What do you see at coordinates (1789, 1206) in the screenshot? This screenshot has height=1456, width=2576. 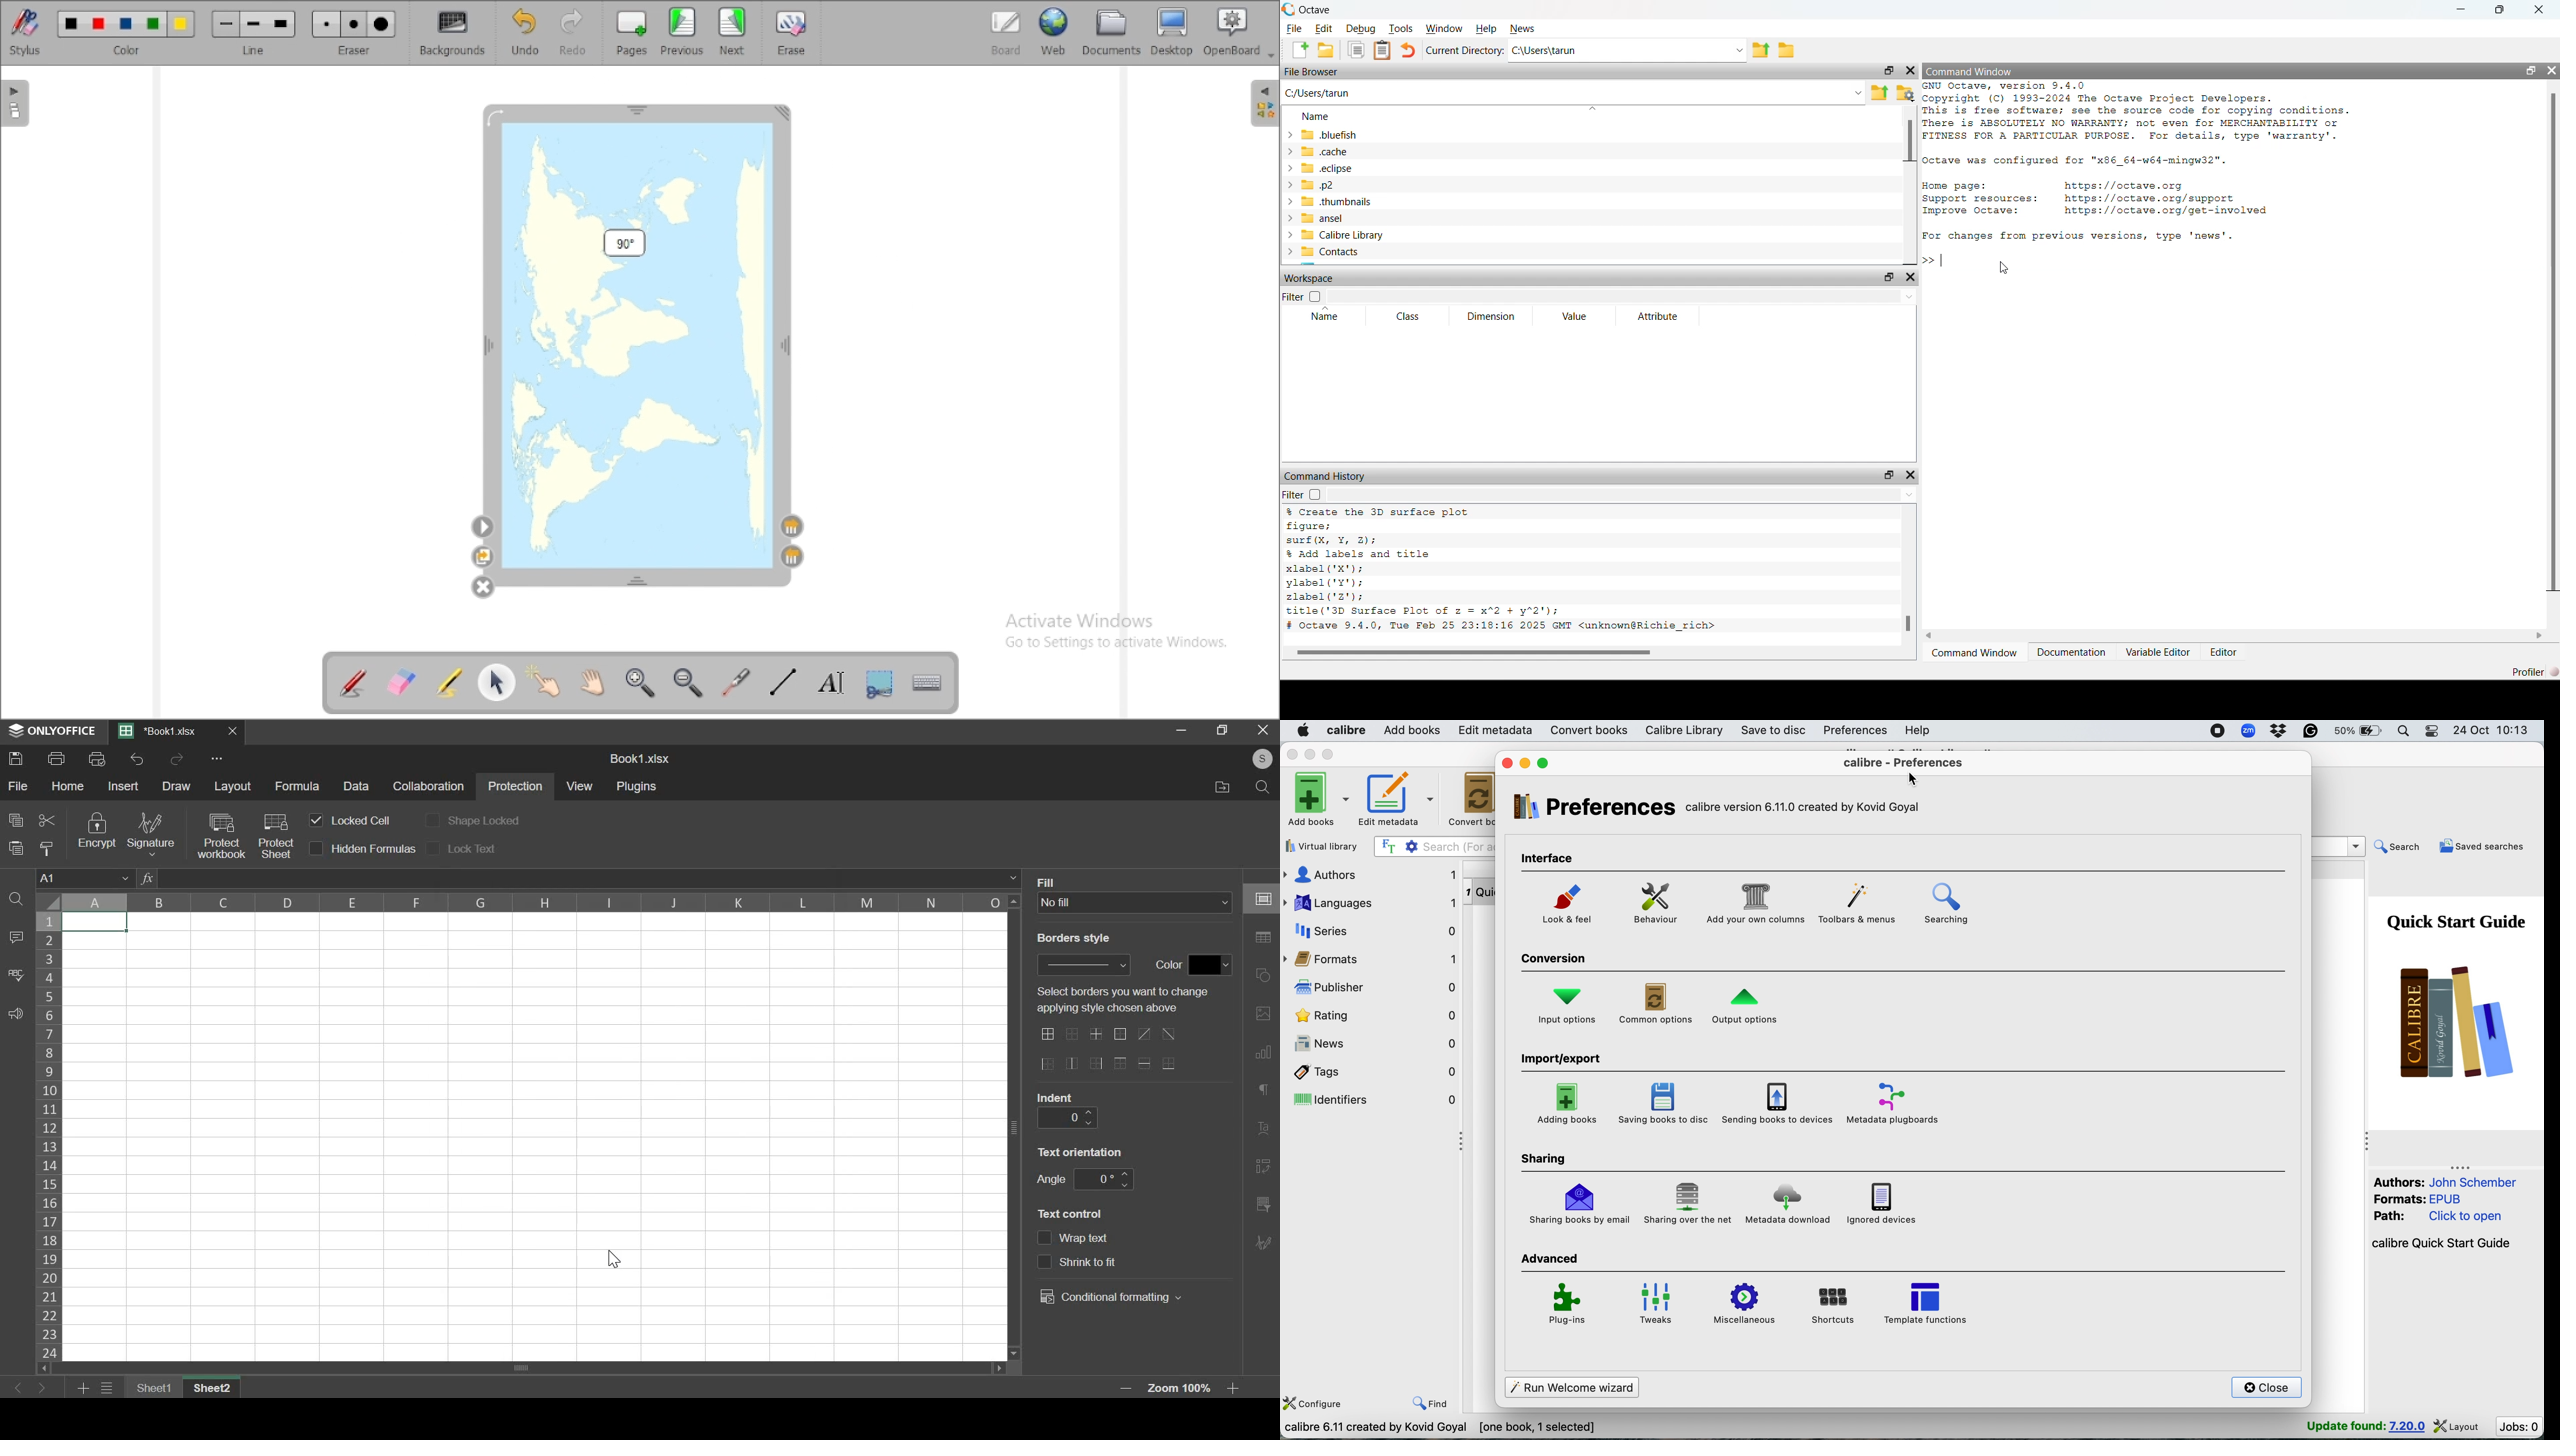 I see `metadata download` at bounding box center [1789, 1206].